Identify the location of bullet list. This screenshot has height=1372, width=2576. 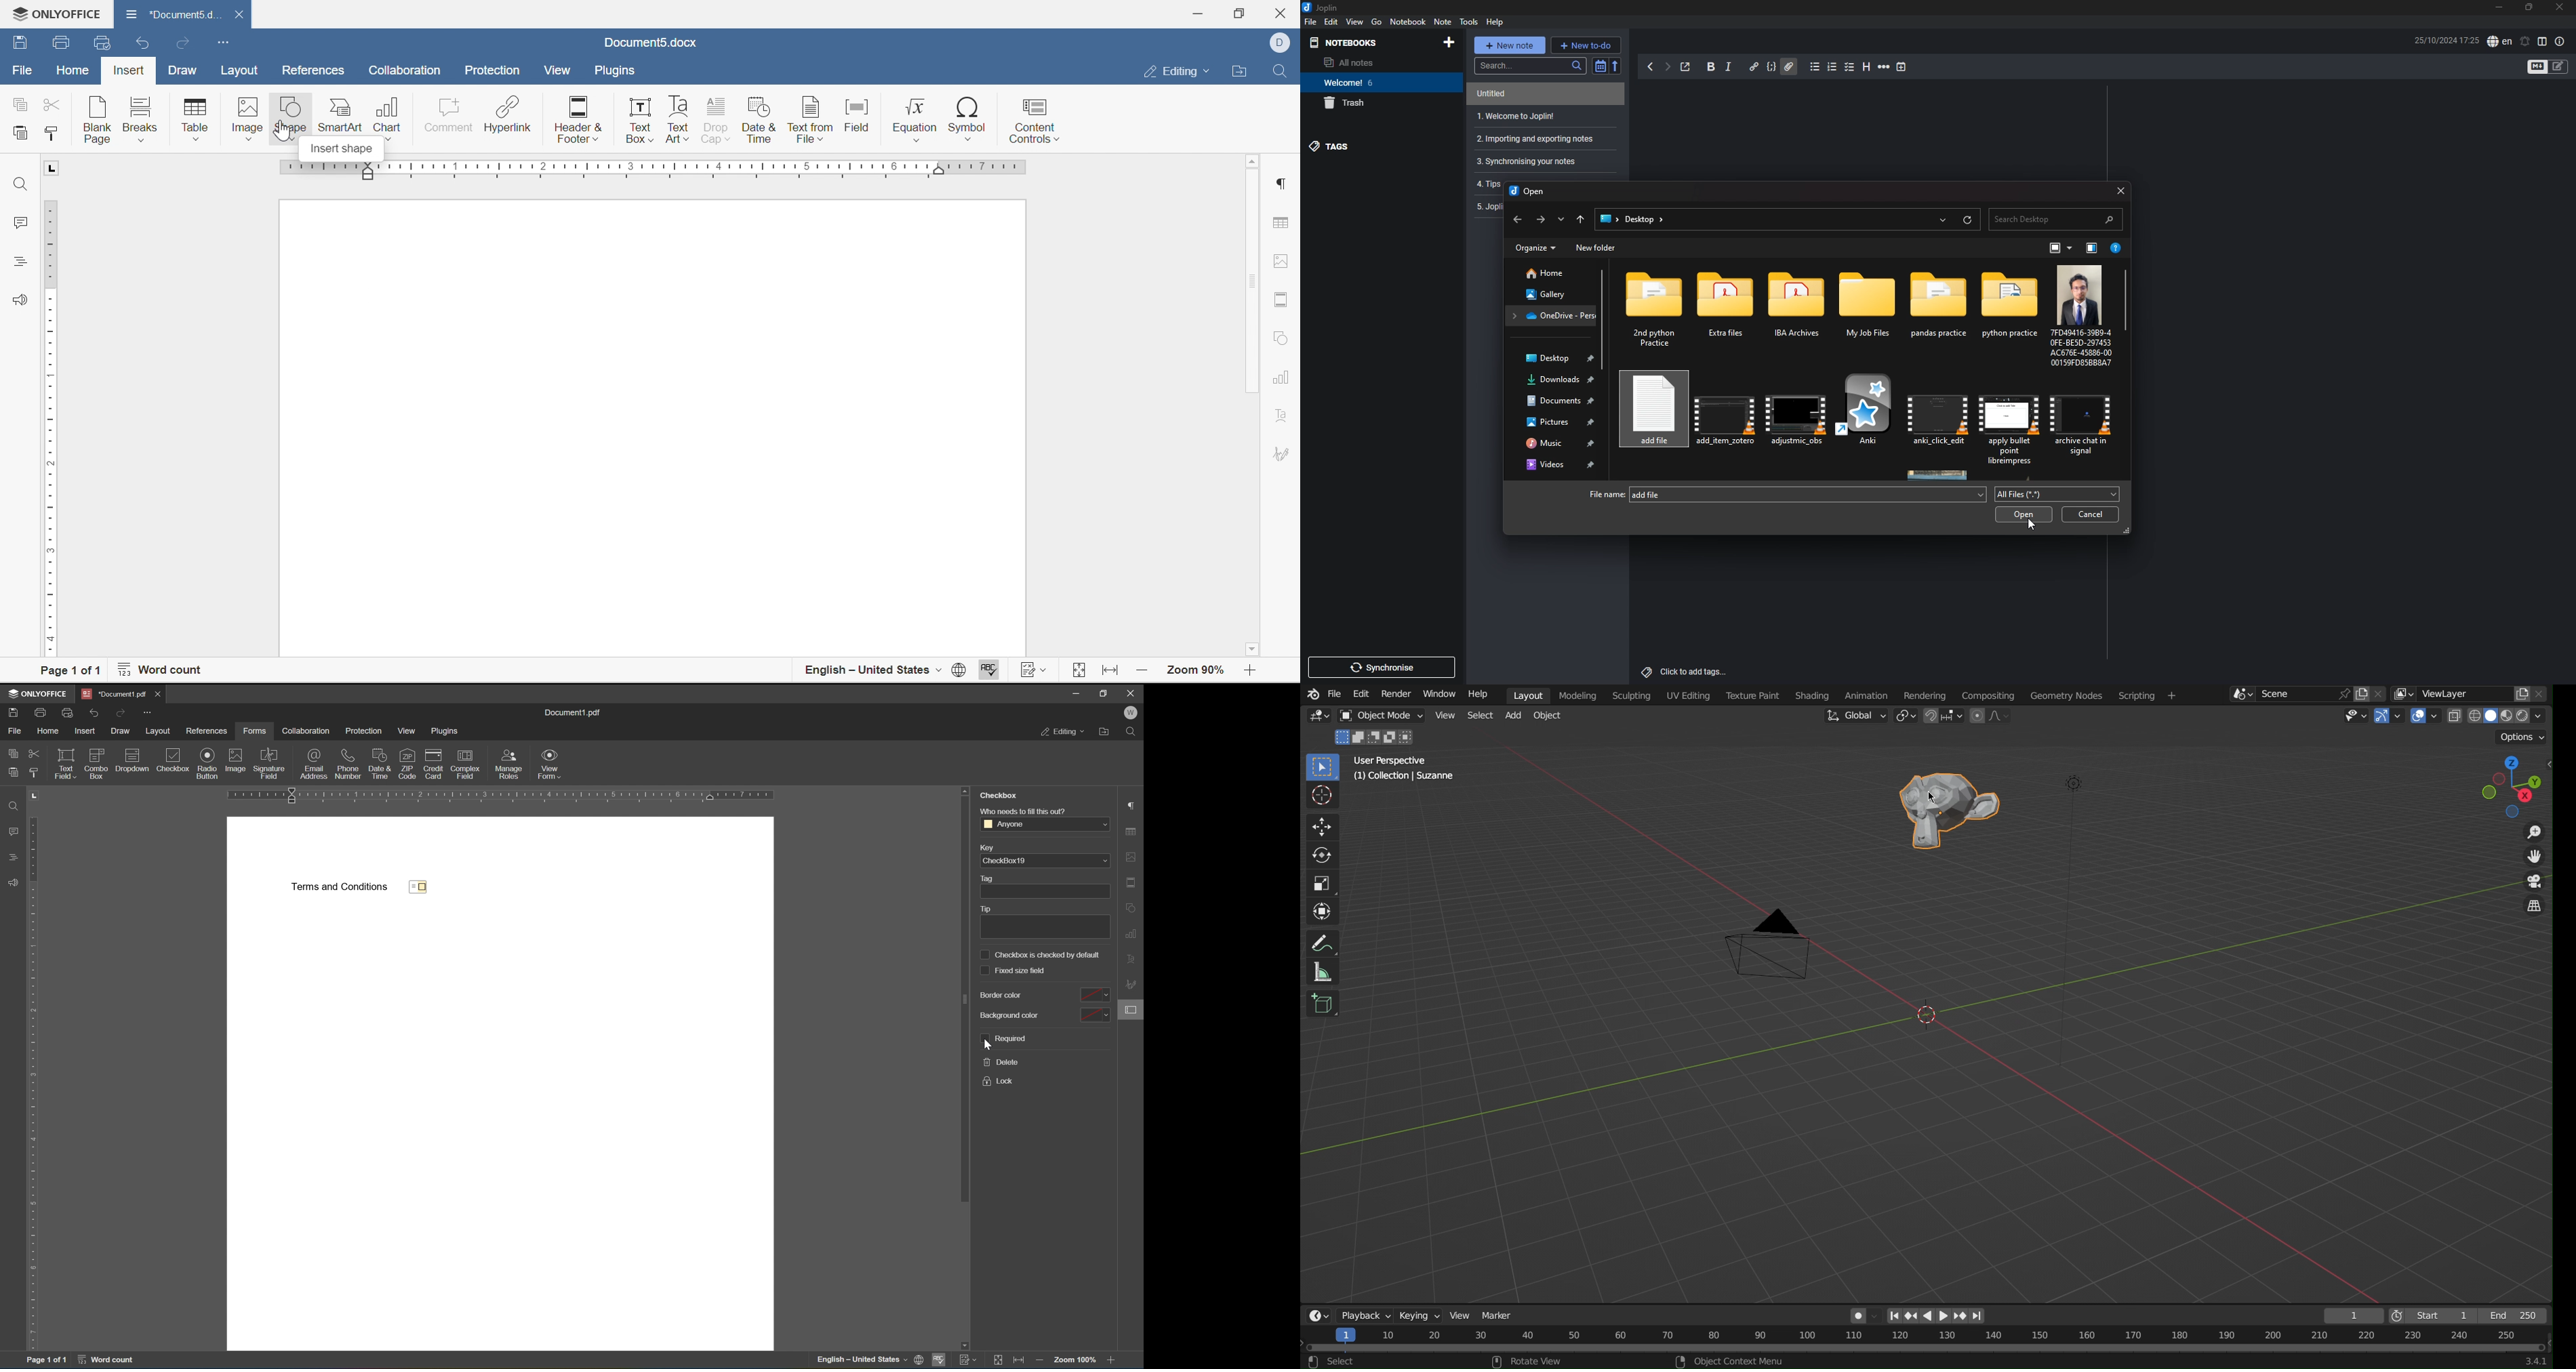
(1816, 66).